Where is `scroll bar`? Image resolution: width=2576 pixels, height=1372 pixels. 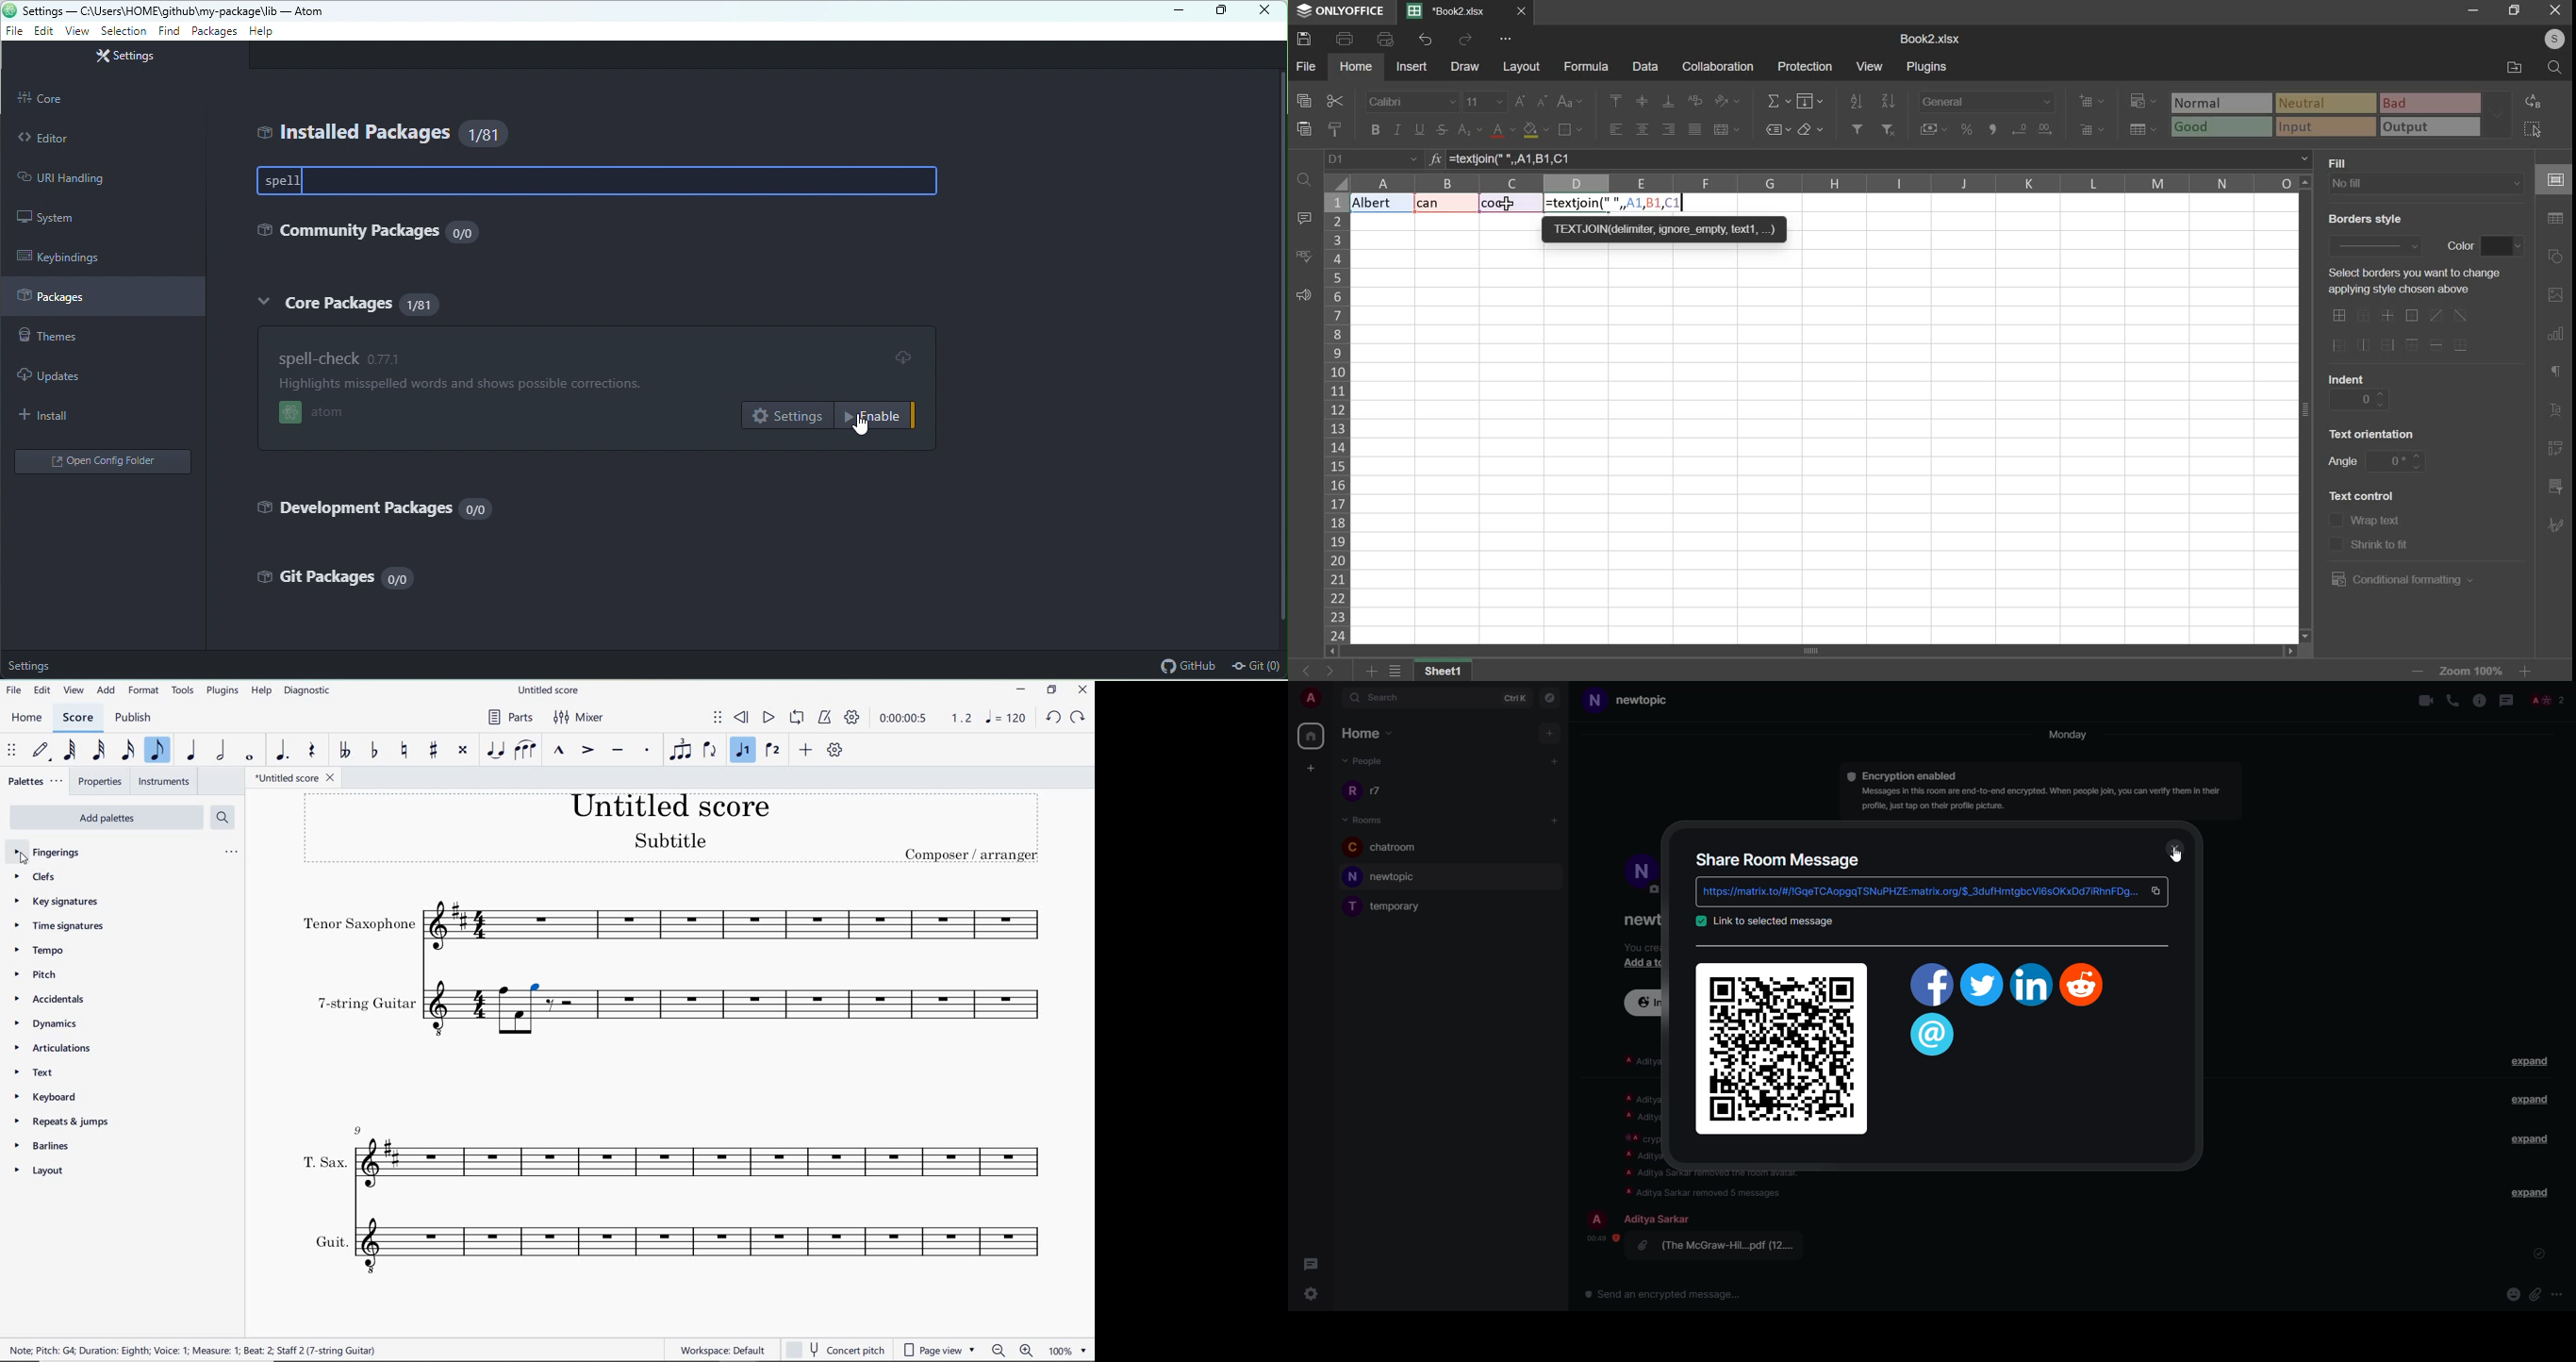
scroll bar is located at coordinates (1809, 651).